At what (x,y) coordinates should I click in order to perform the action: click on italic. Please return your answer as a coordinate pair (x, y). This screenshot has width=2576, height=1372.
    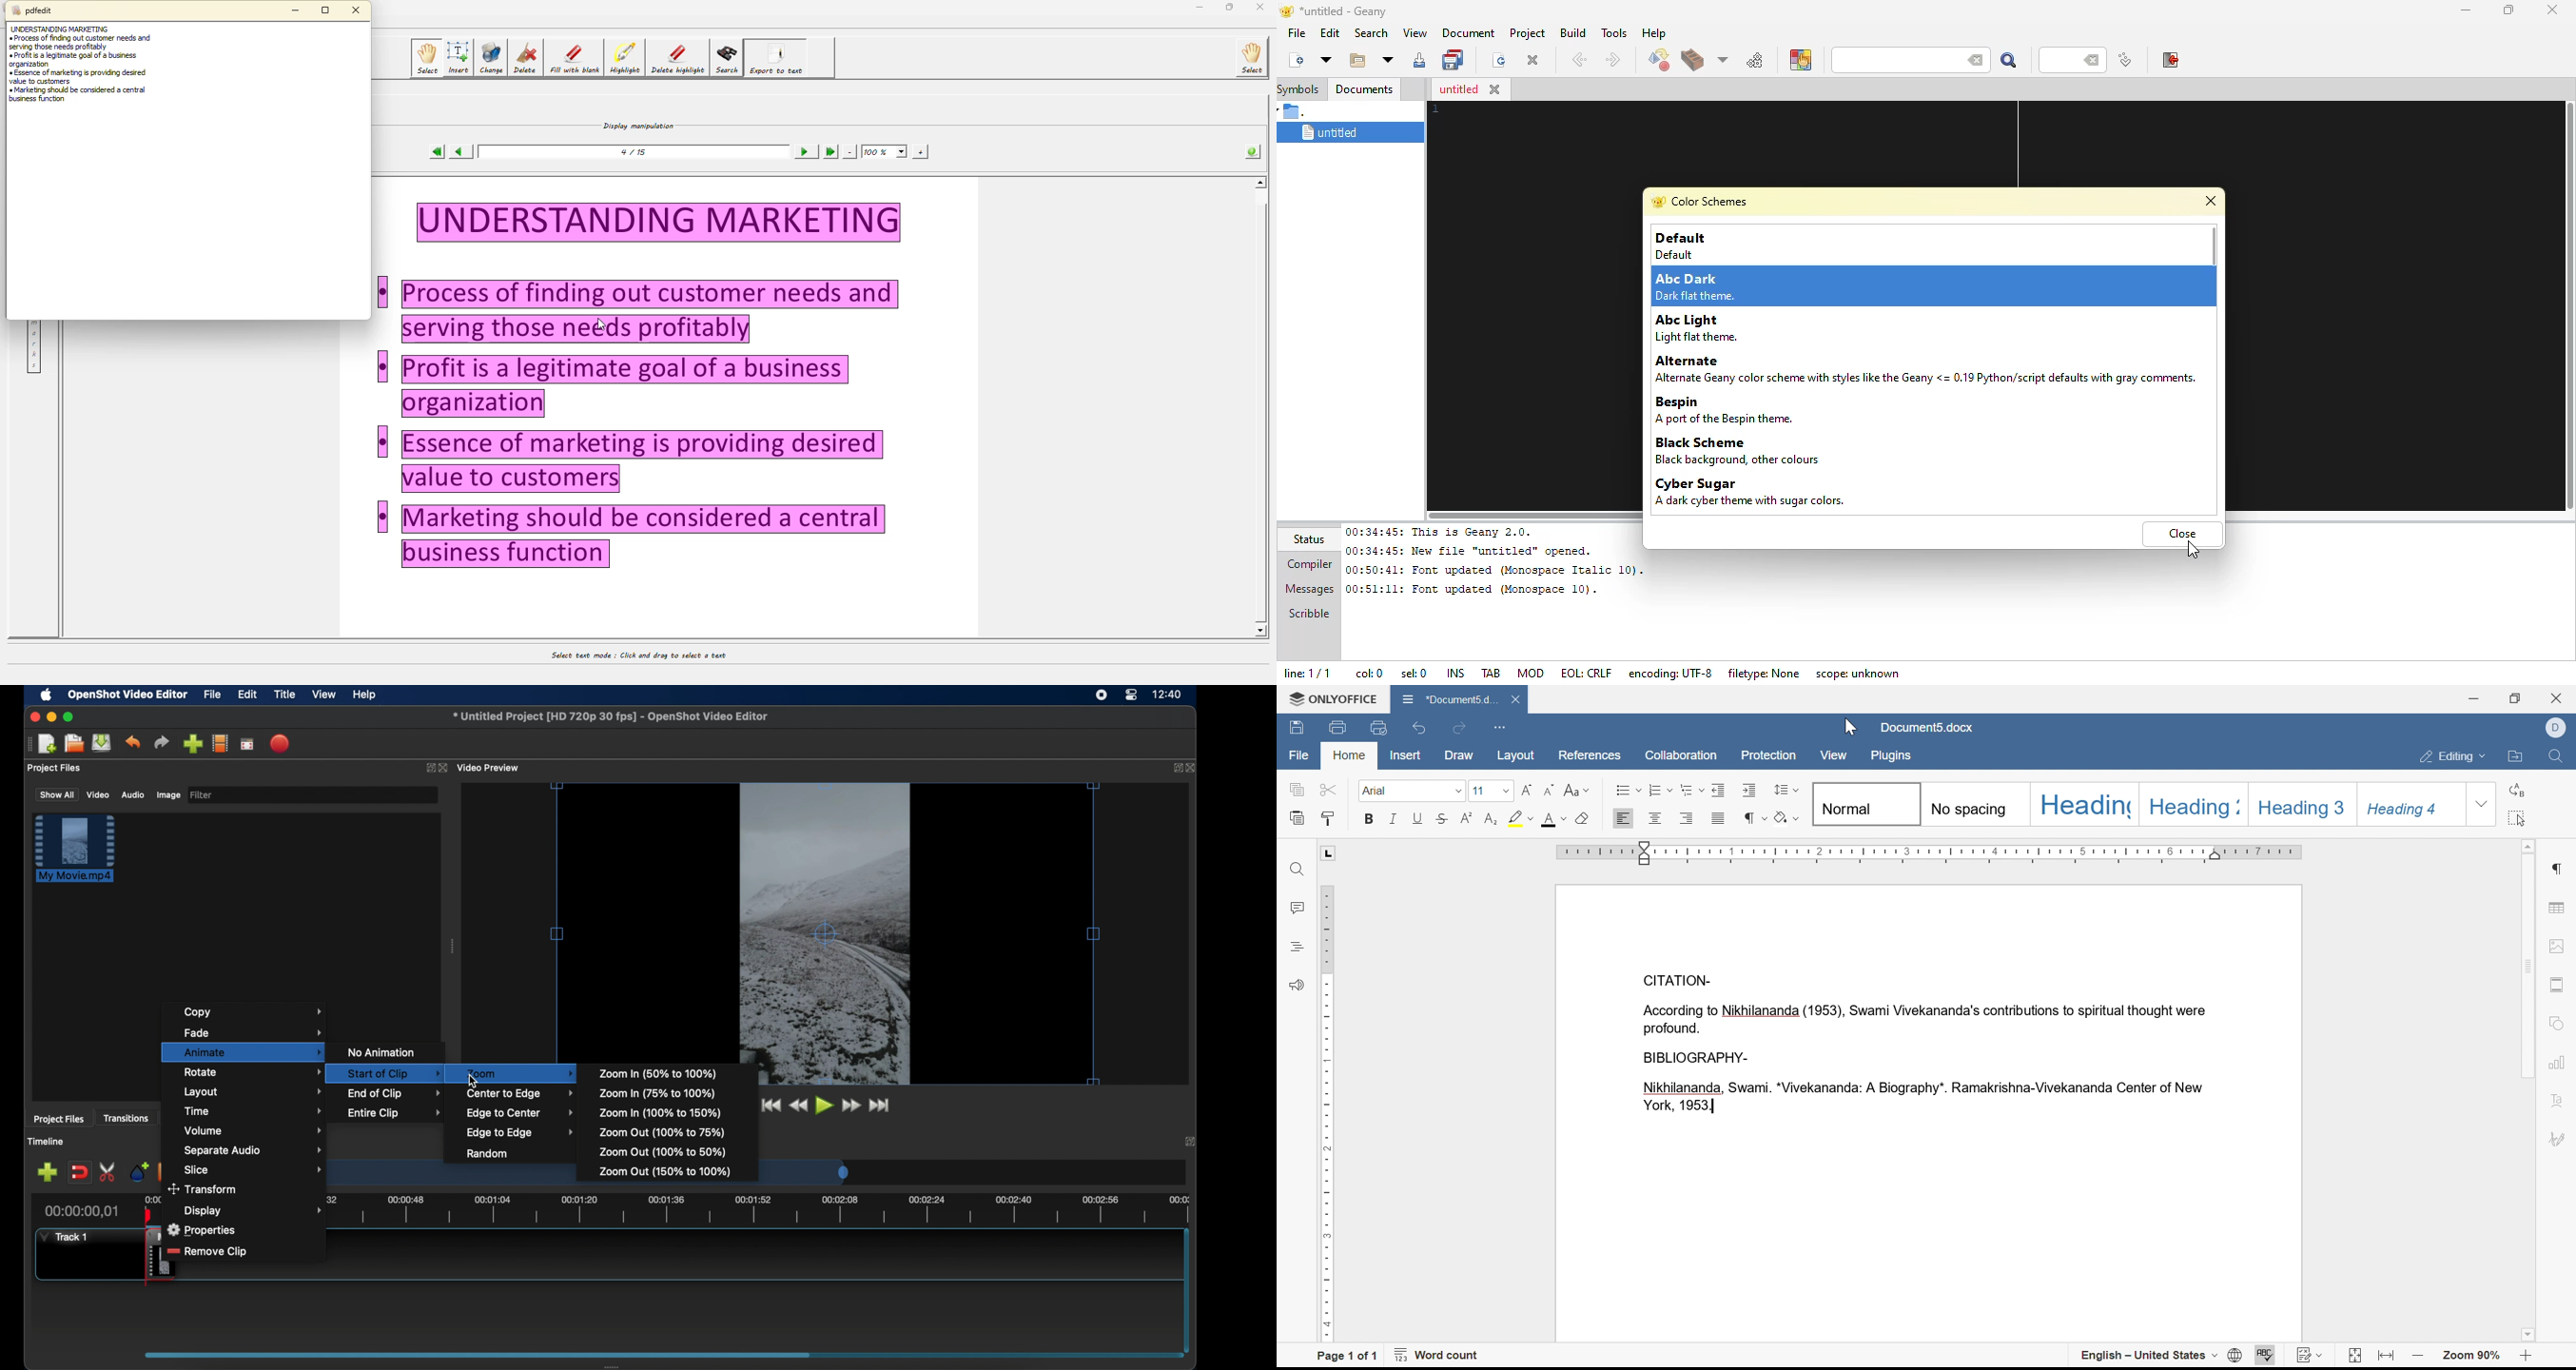
    Looking at the image, I should click on (1395, 819).